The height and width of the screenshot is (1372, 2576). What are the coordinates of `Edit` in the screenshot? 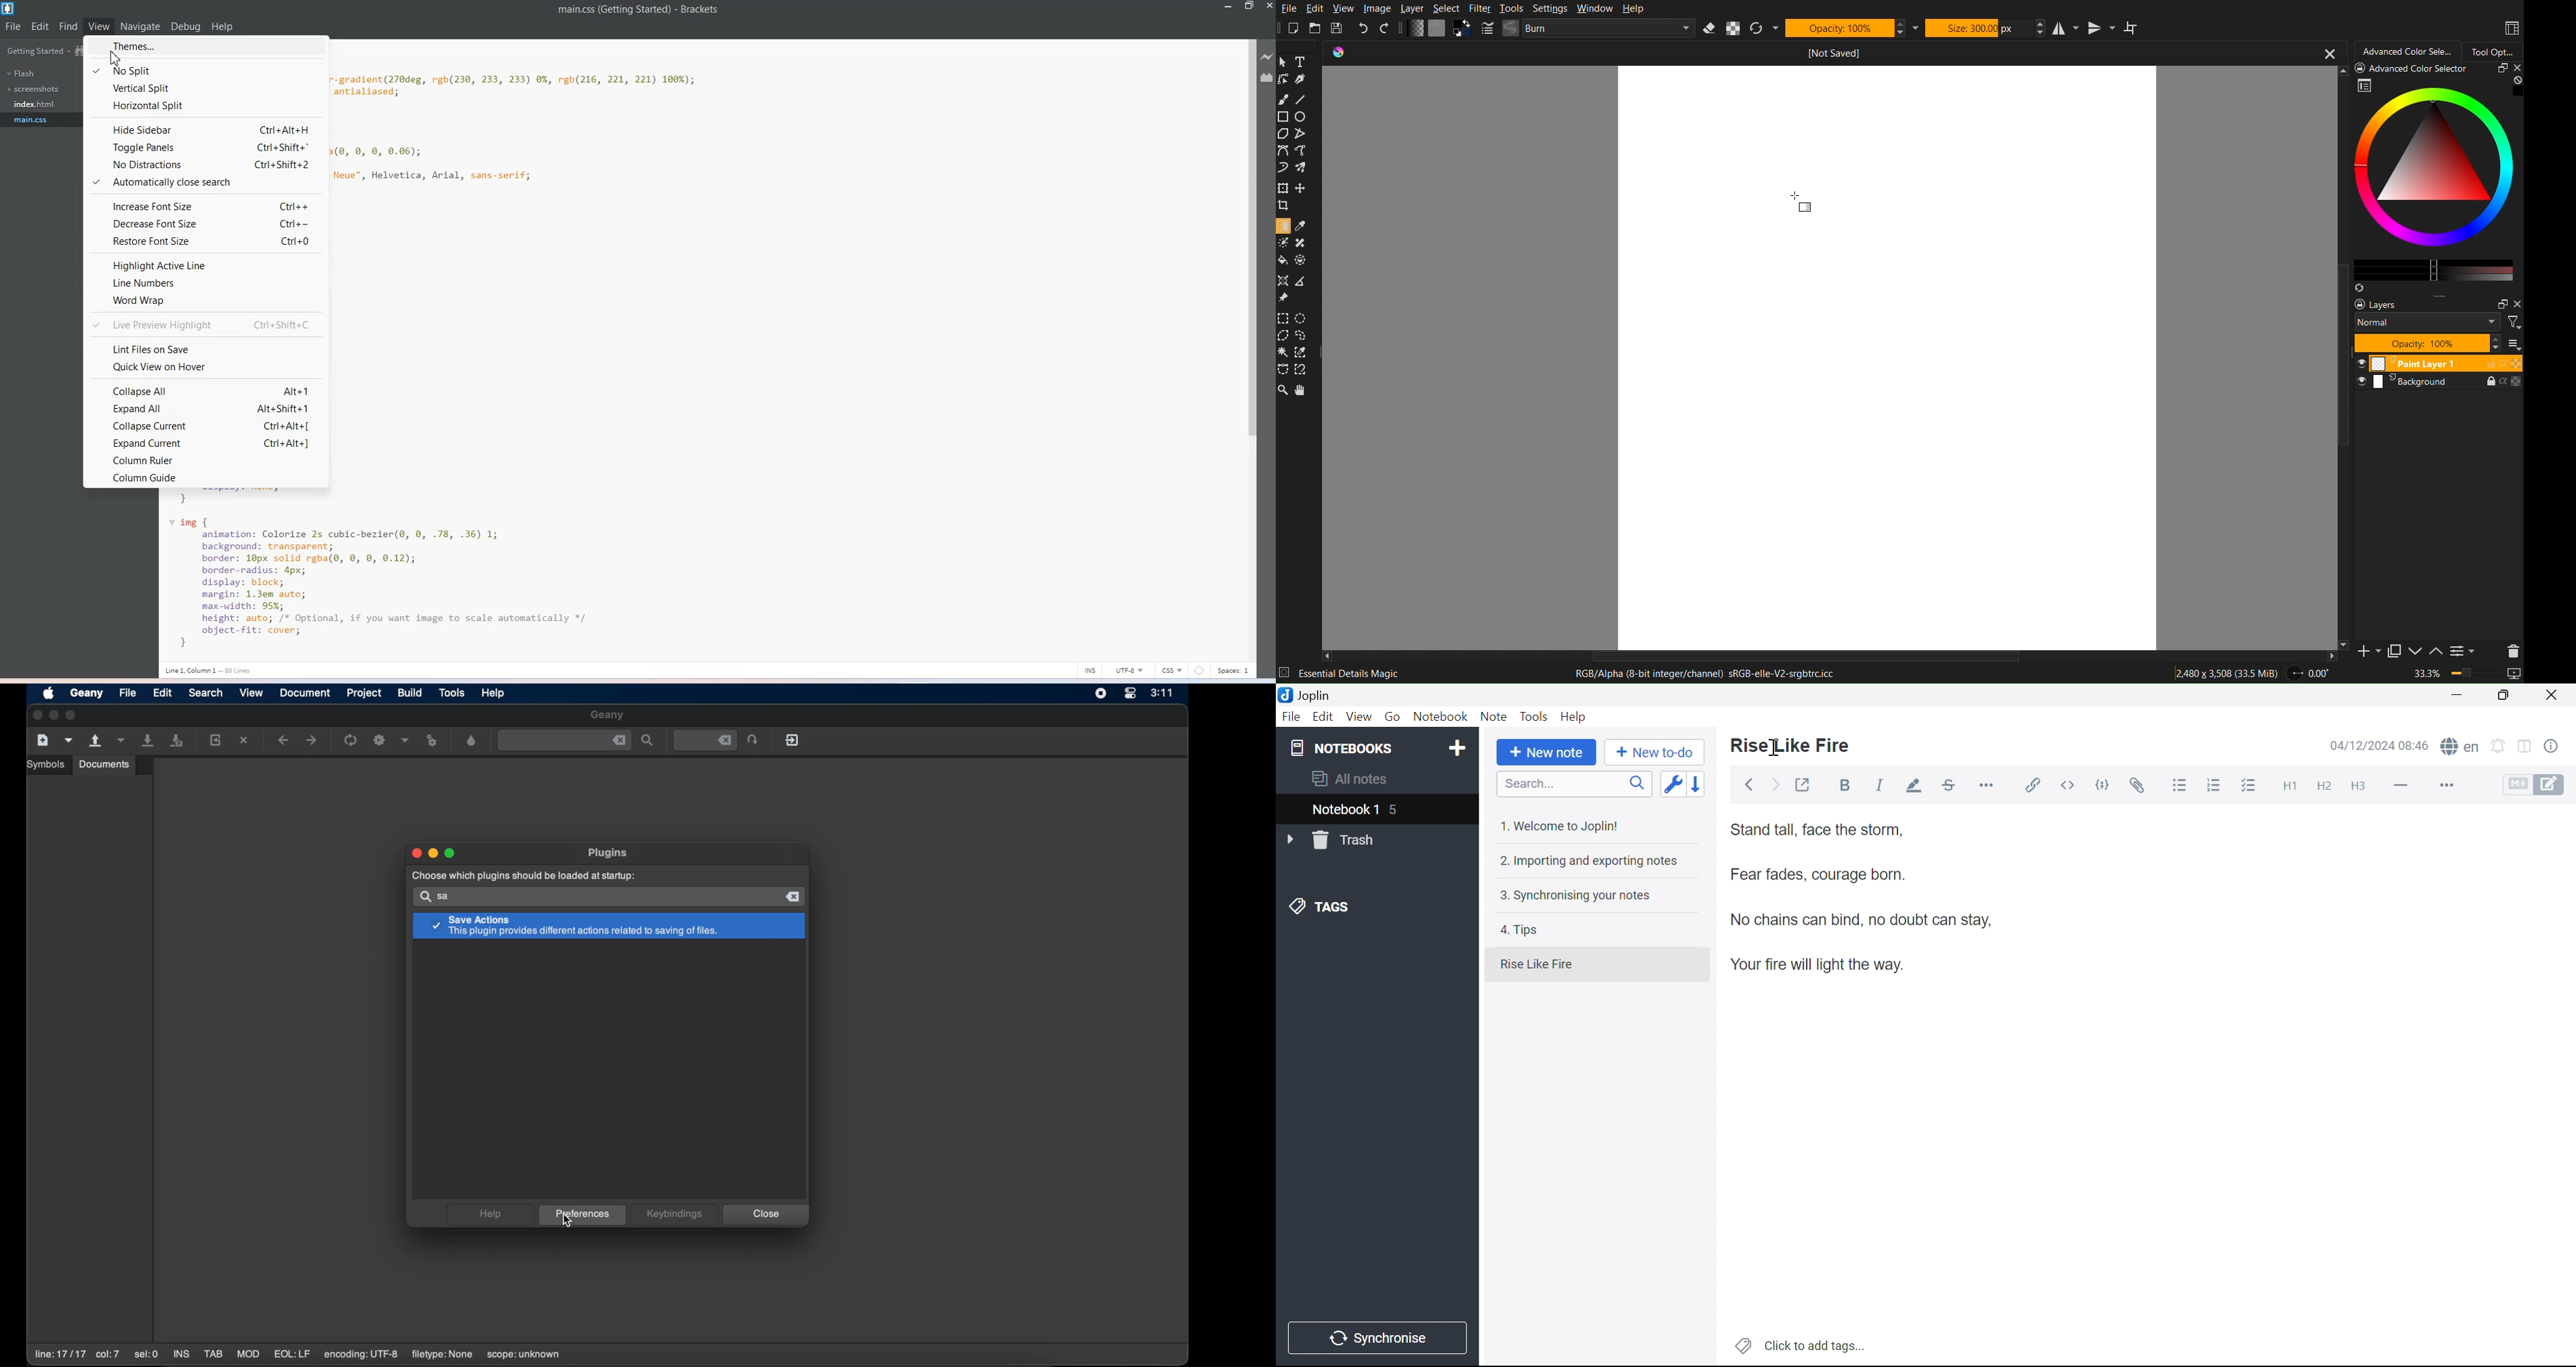 It's located at (1326, 719).